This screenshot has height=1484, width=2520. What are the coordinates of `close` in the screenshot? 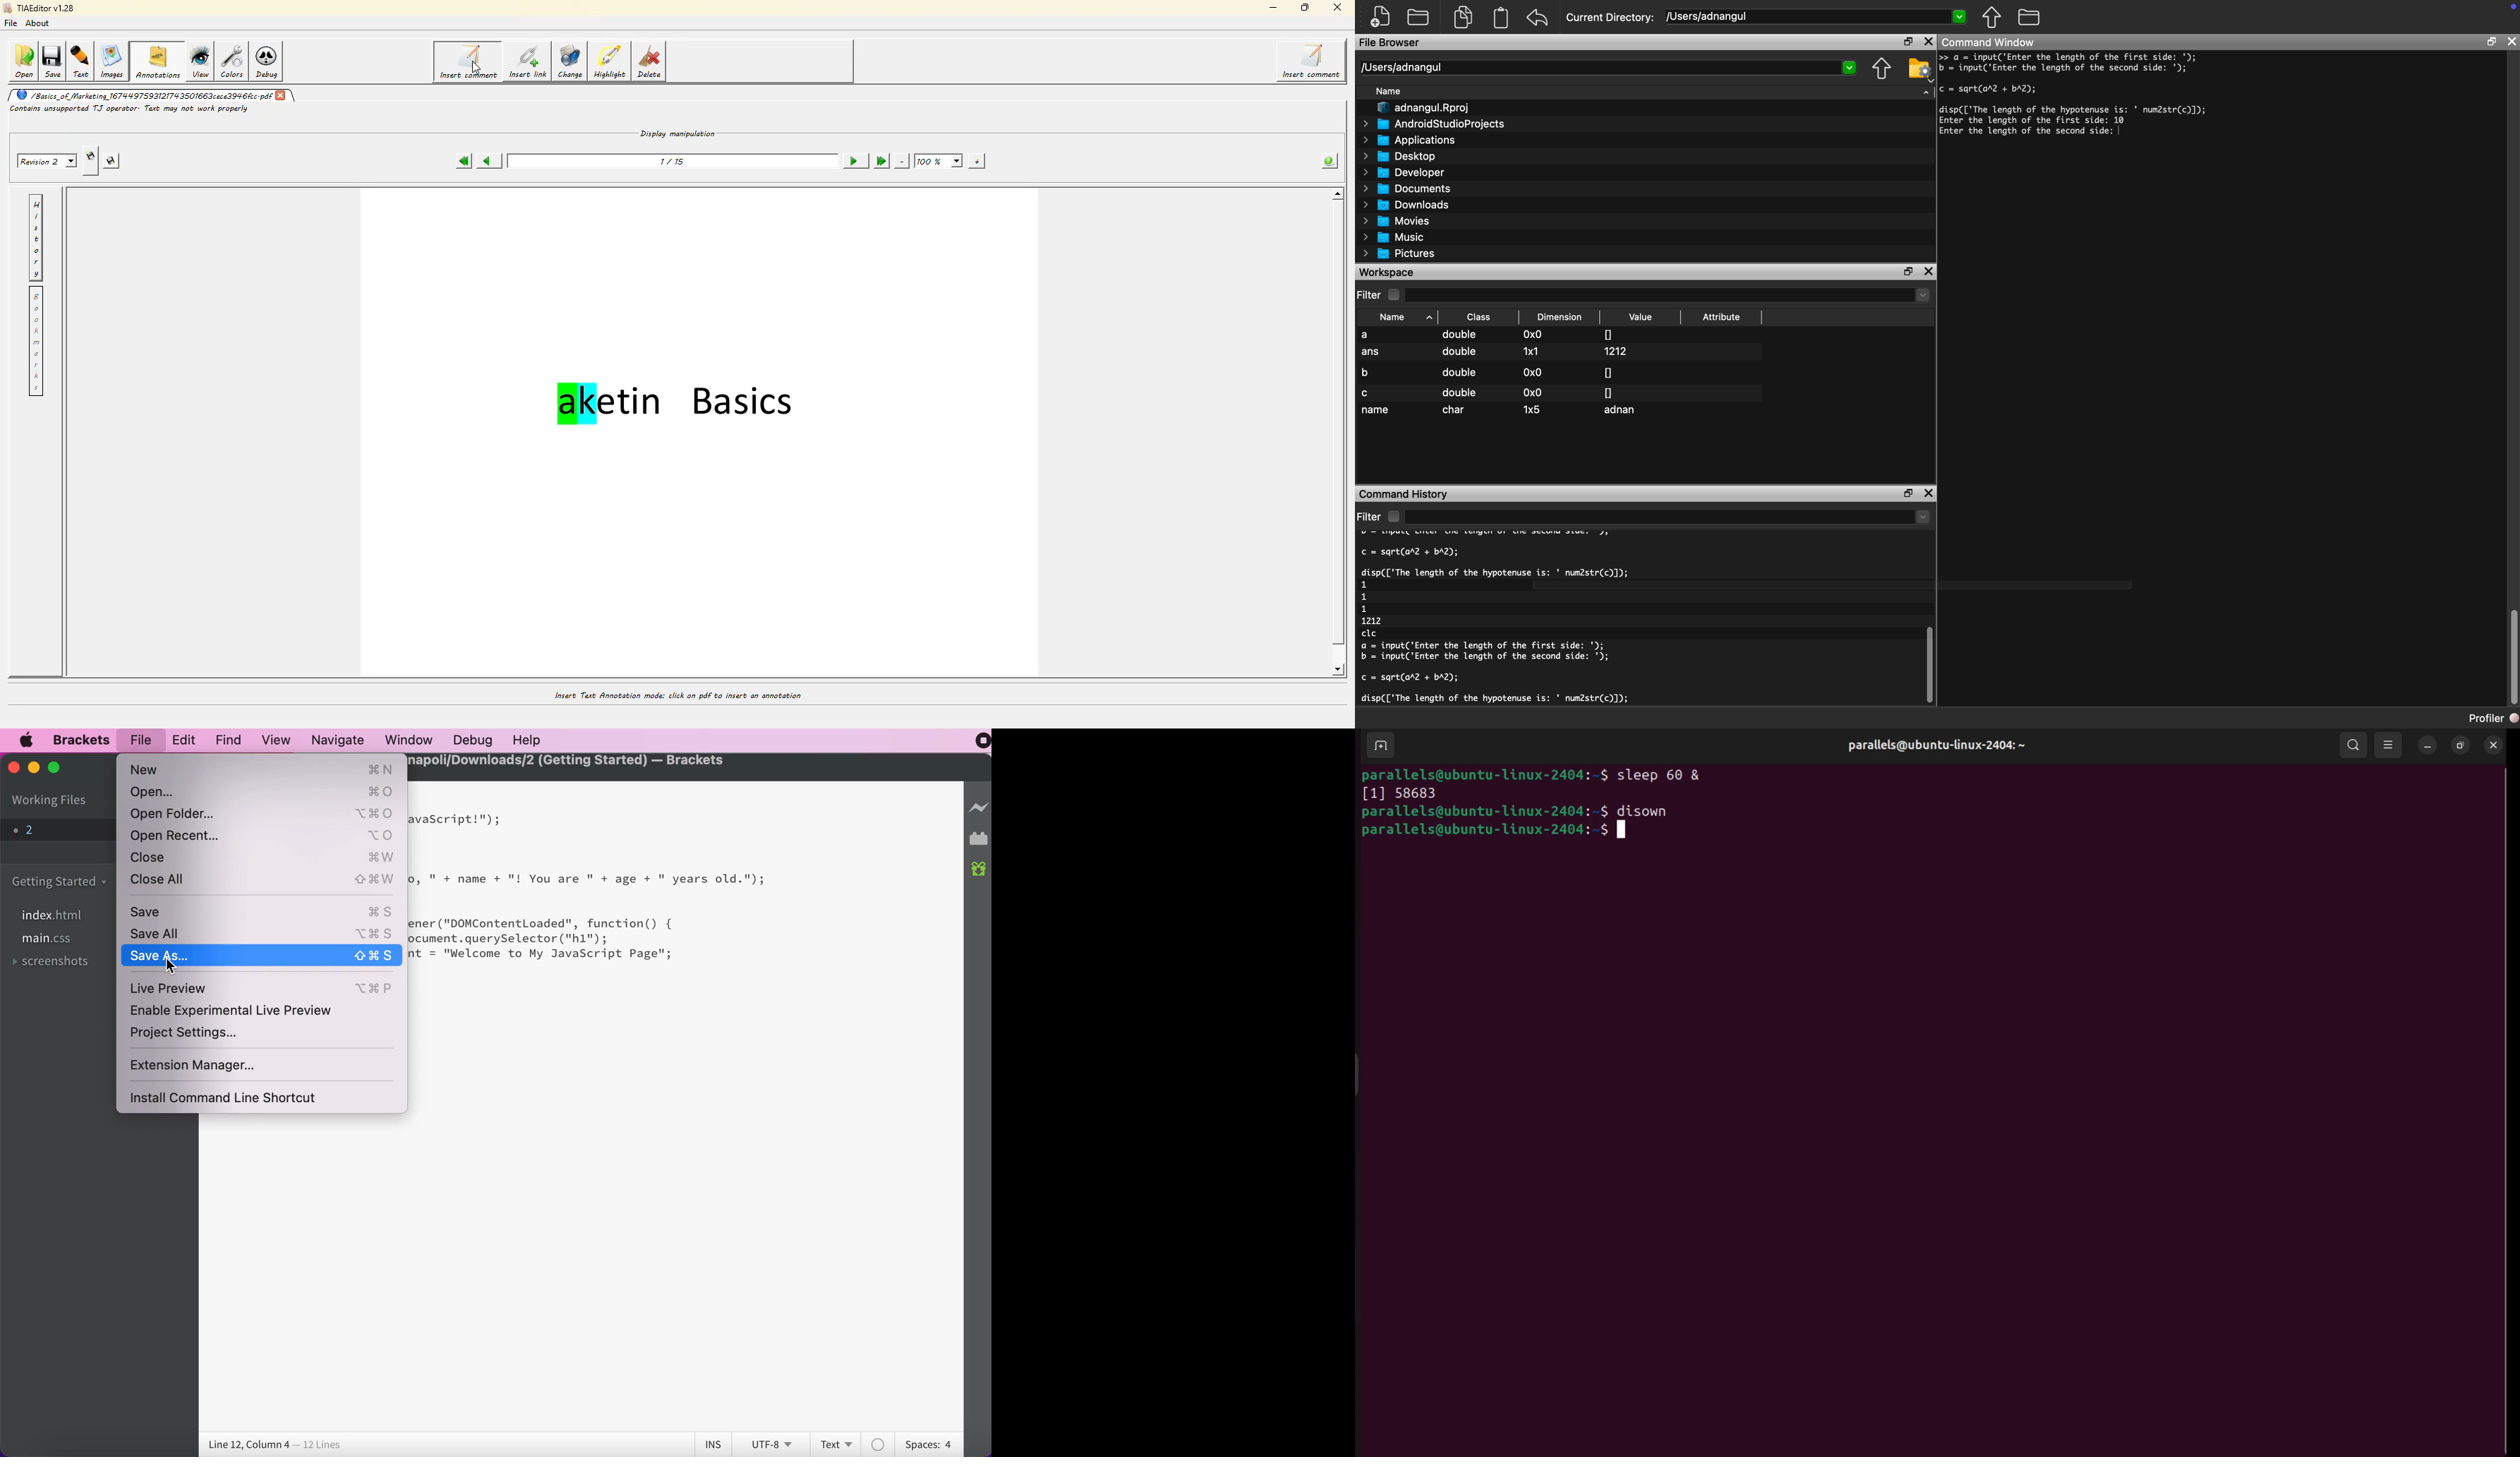 It's located at (1929, 42).